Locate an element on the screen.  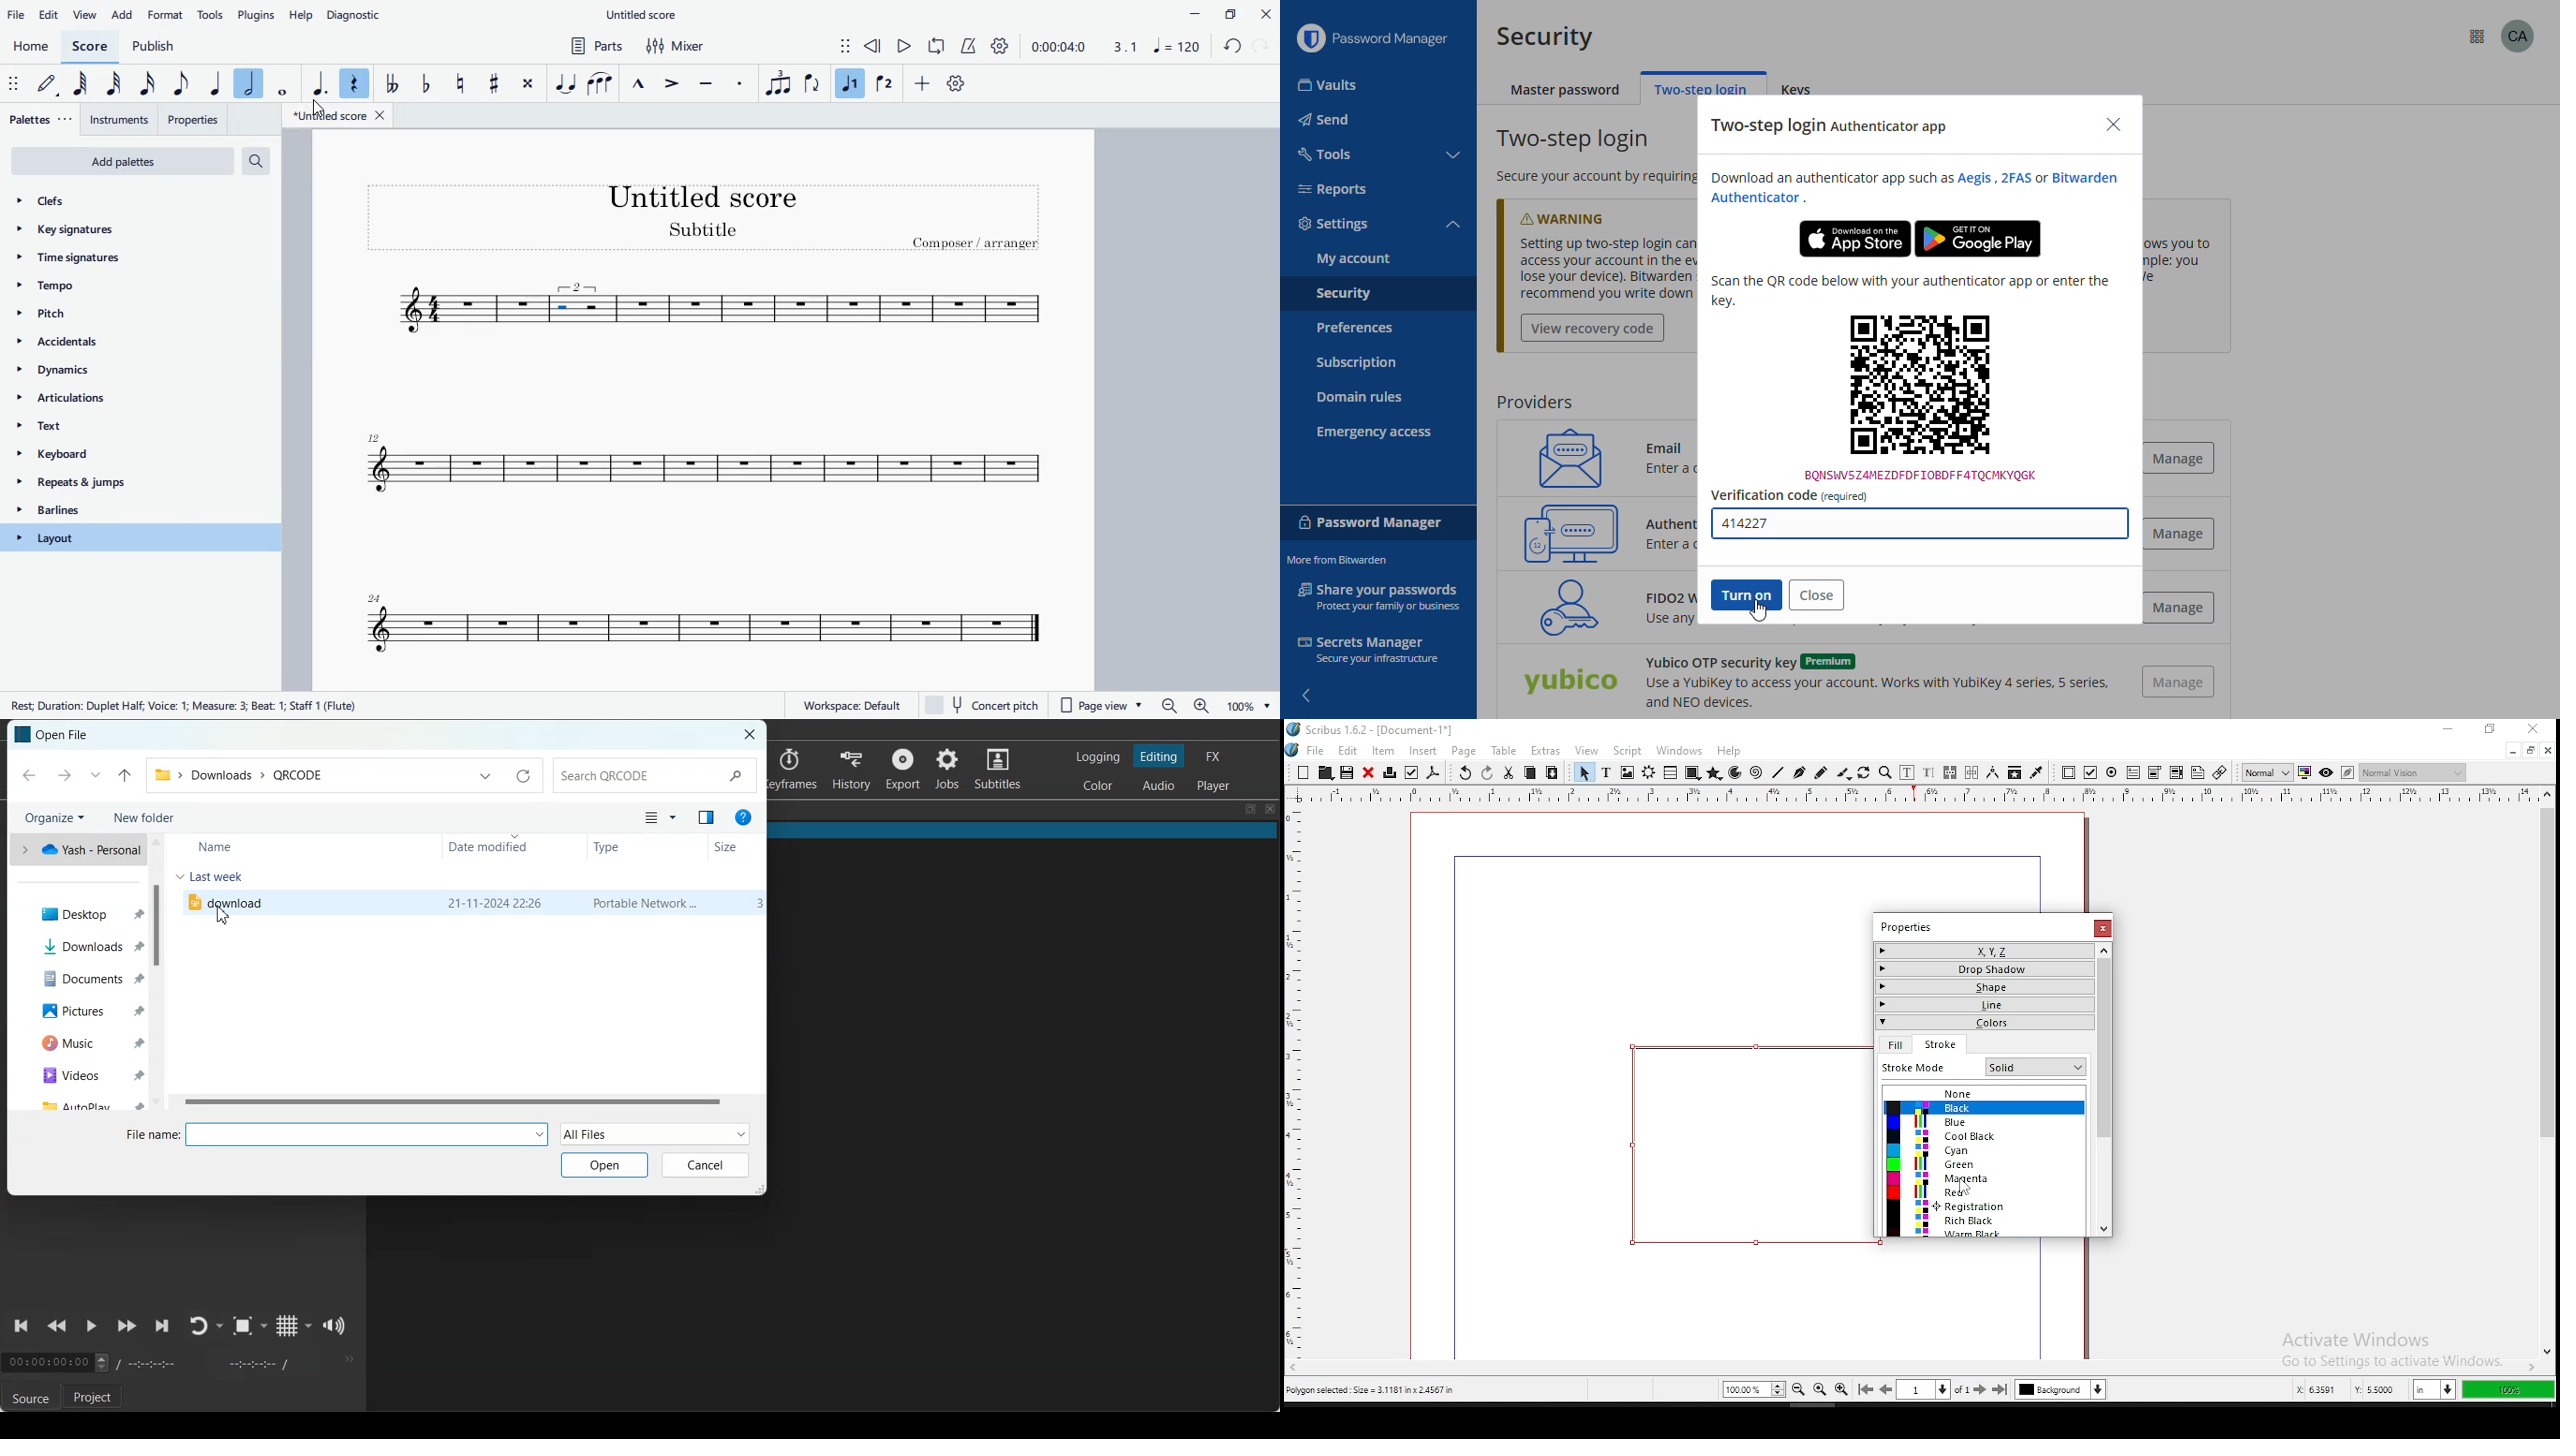
Play Quickly Forward is located at coordinates (127, 1327).